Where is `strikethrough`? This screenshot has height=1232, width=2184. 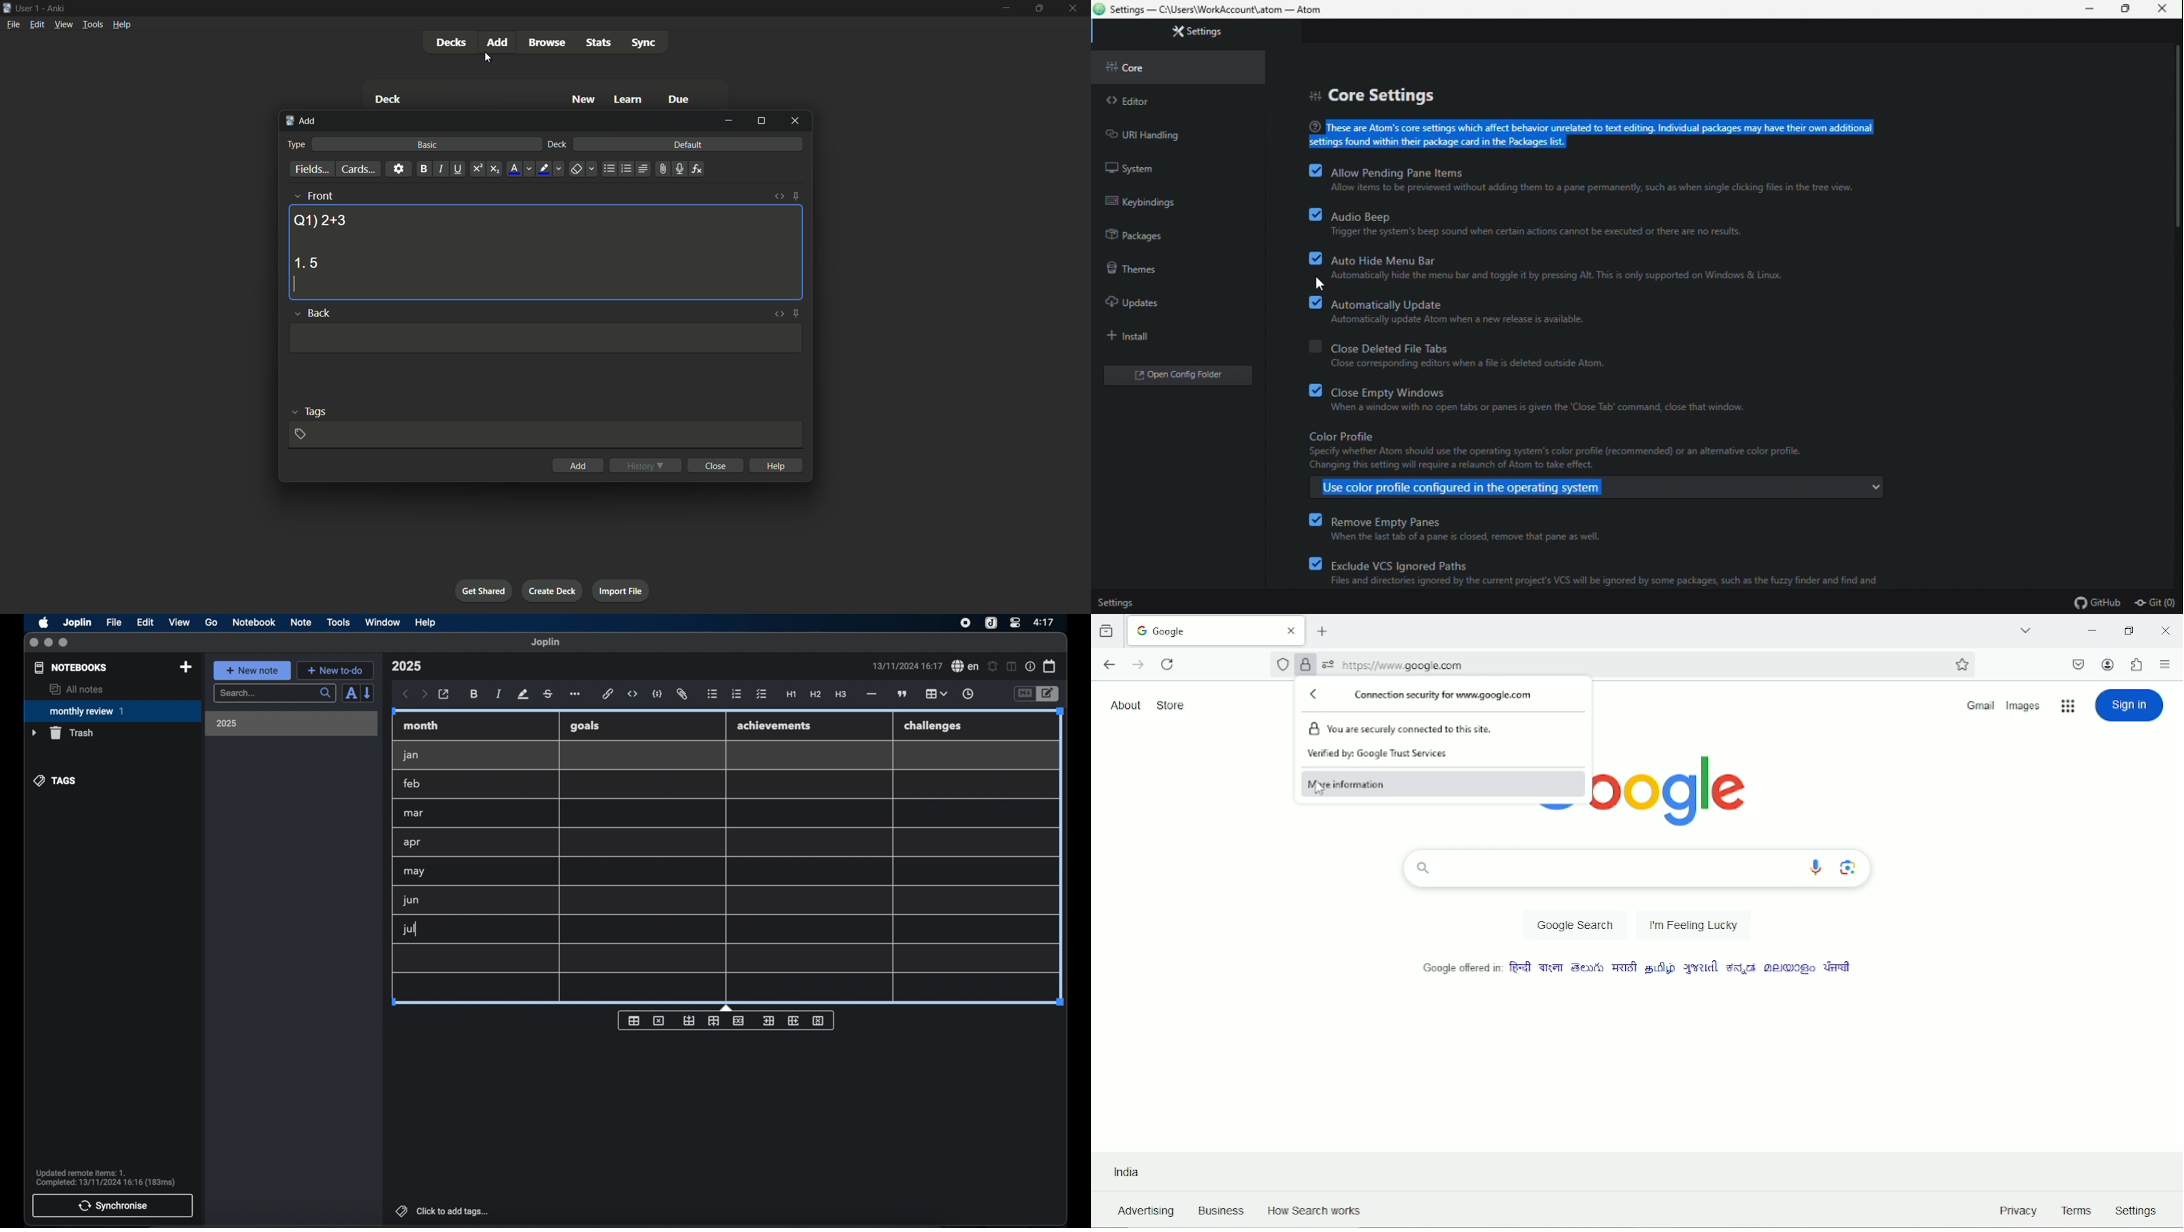 strikethrough is located at coordinates (547, 694).